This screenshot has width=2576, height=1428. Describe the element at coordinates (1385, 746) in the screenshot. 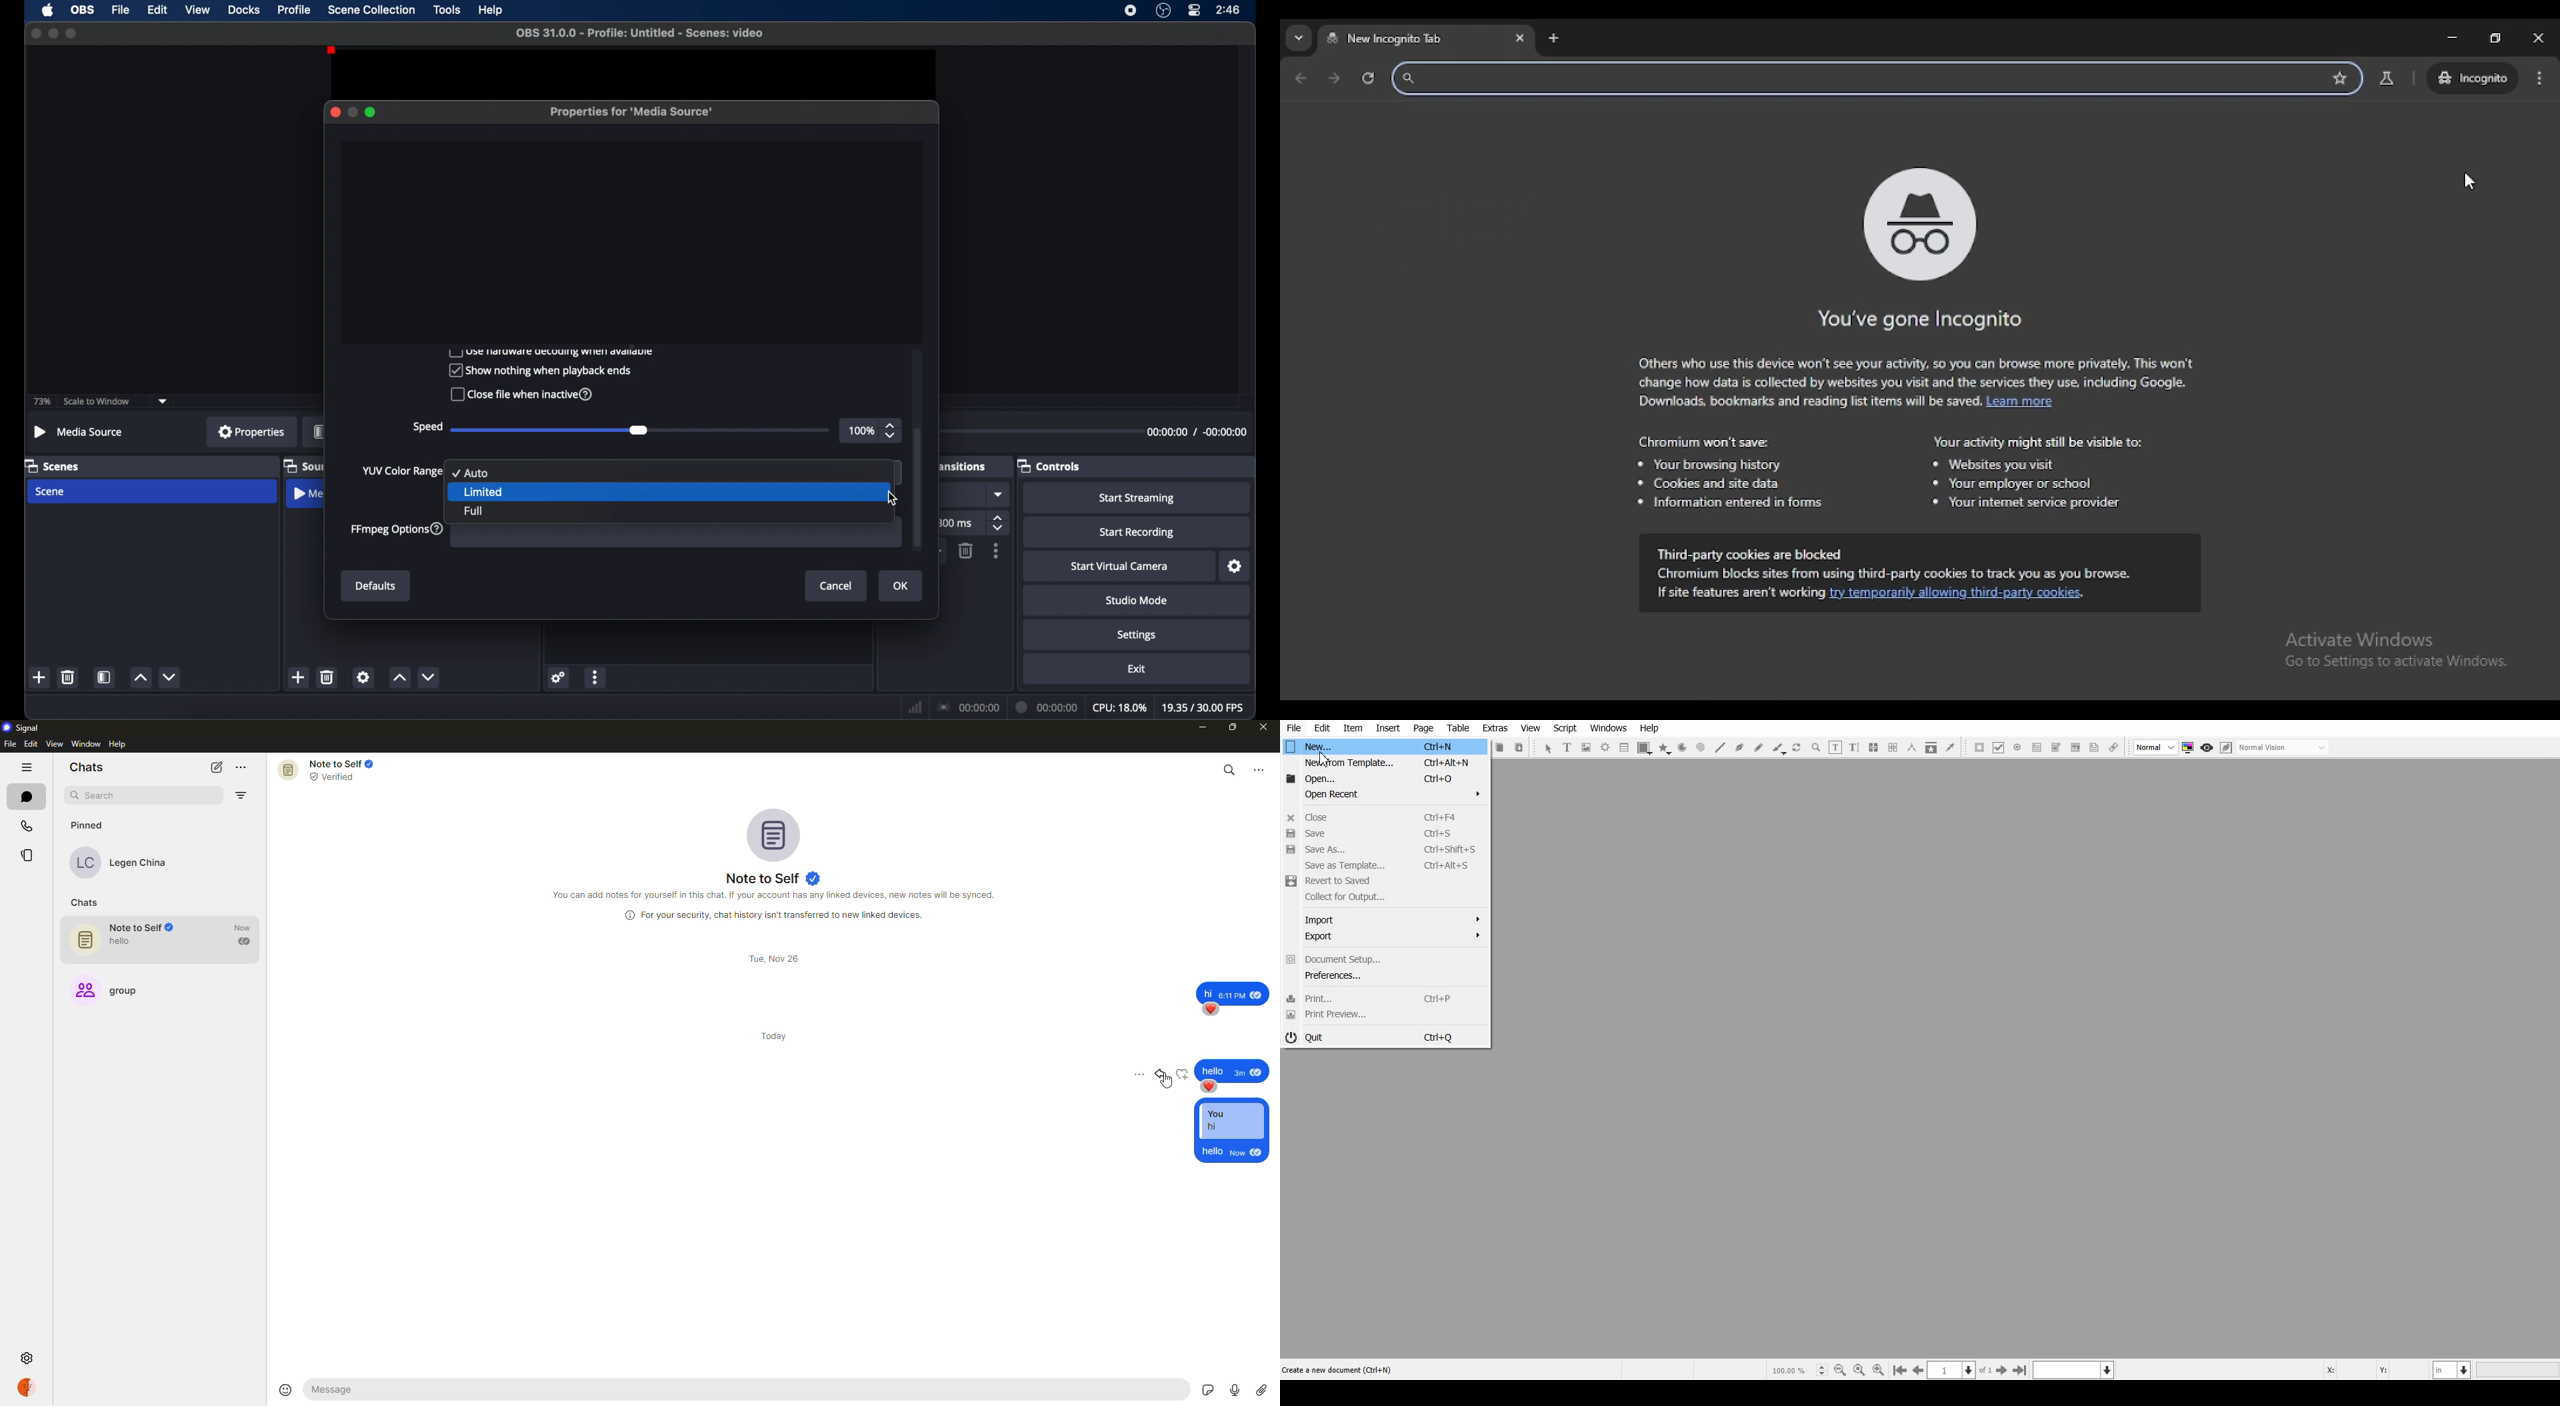

I see `N` at that location.